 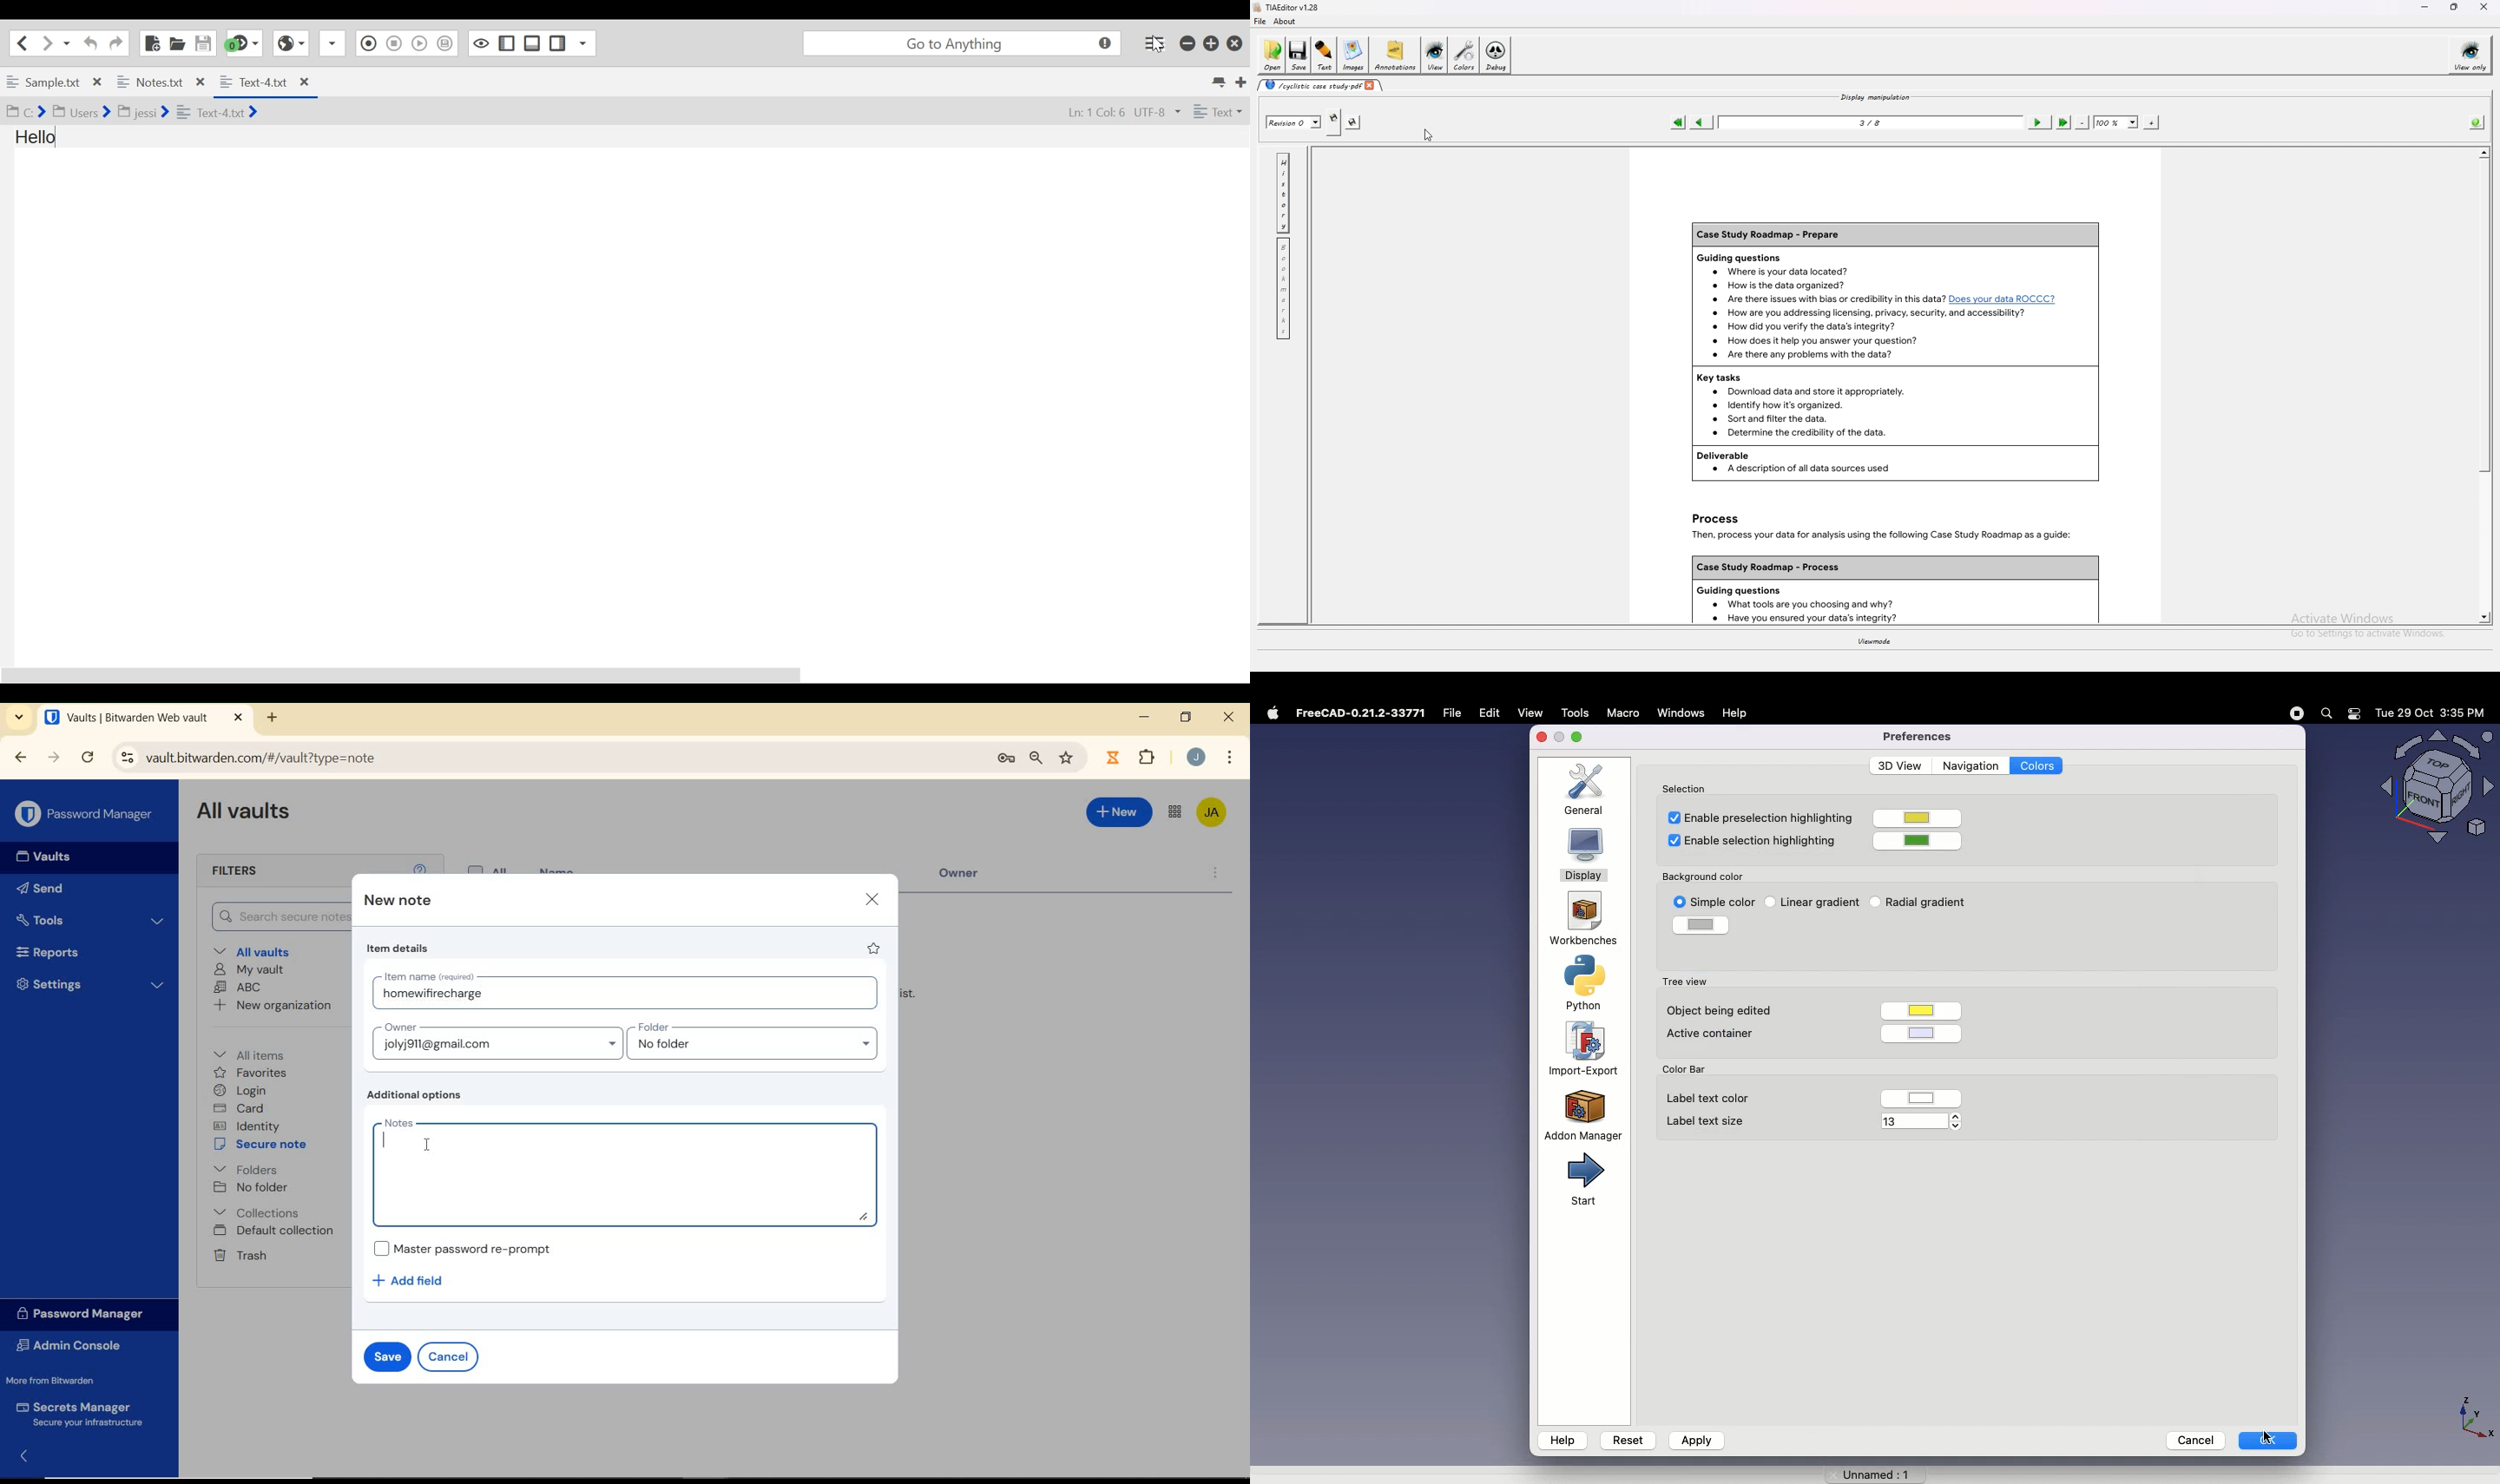 What do you see at coordinates (1721, 1034) in the screenshot?
I see `Active container` at bounding box center [1721, 1034].